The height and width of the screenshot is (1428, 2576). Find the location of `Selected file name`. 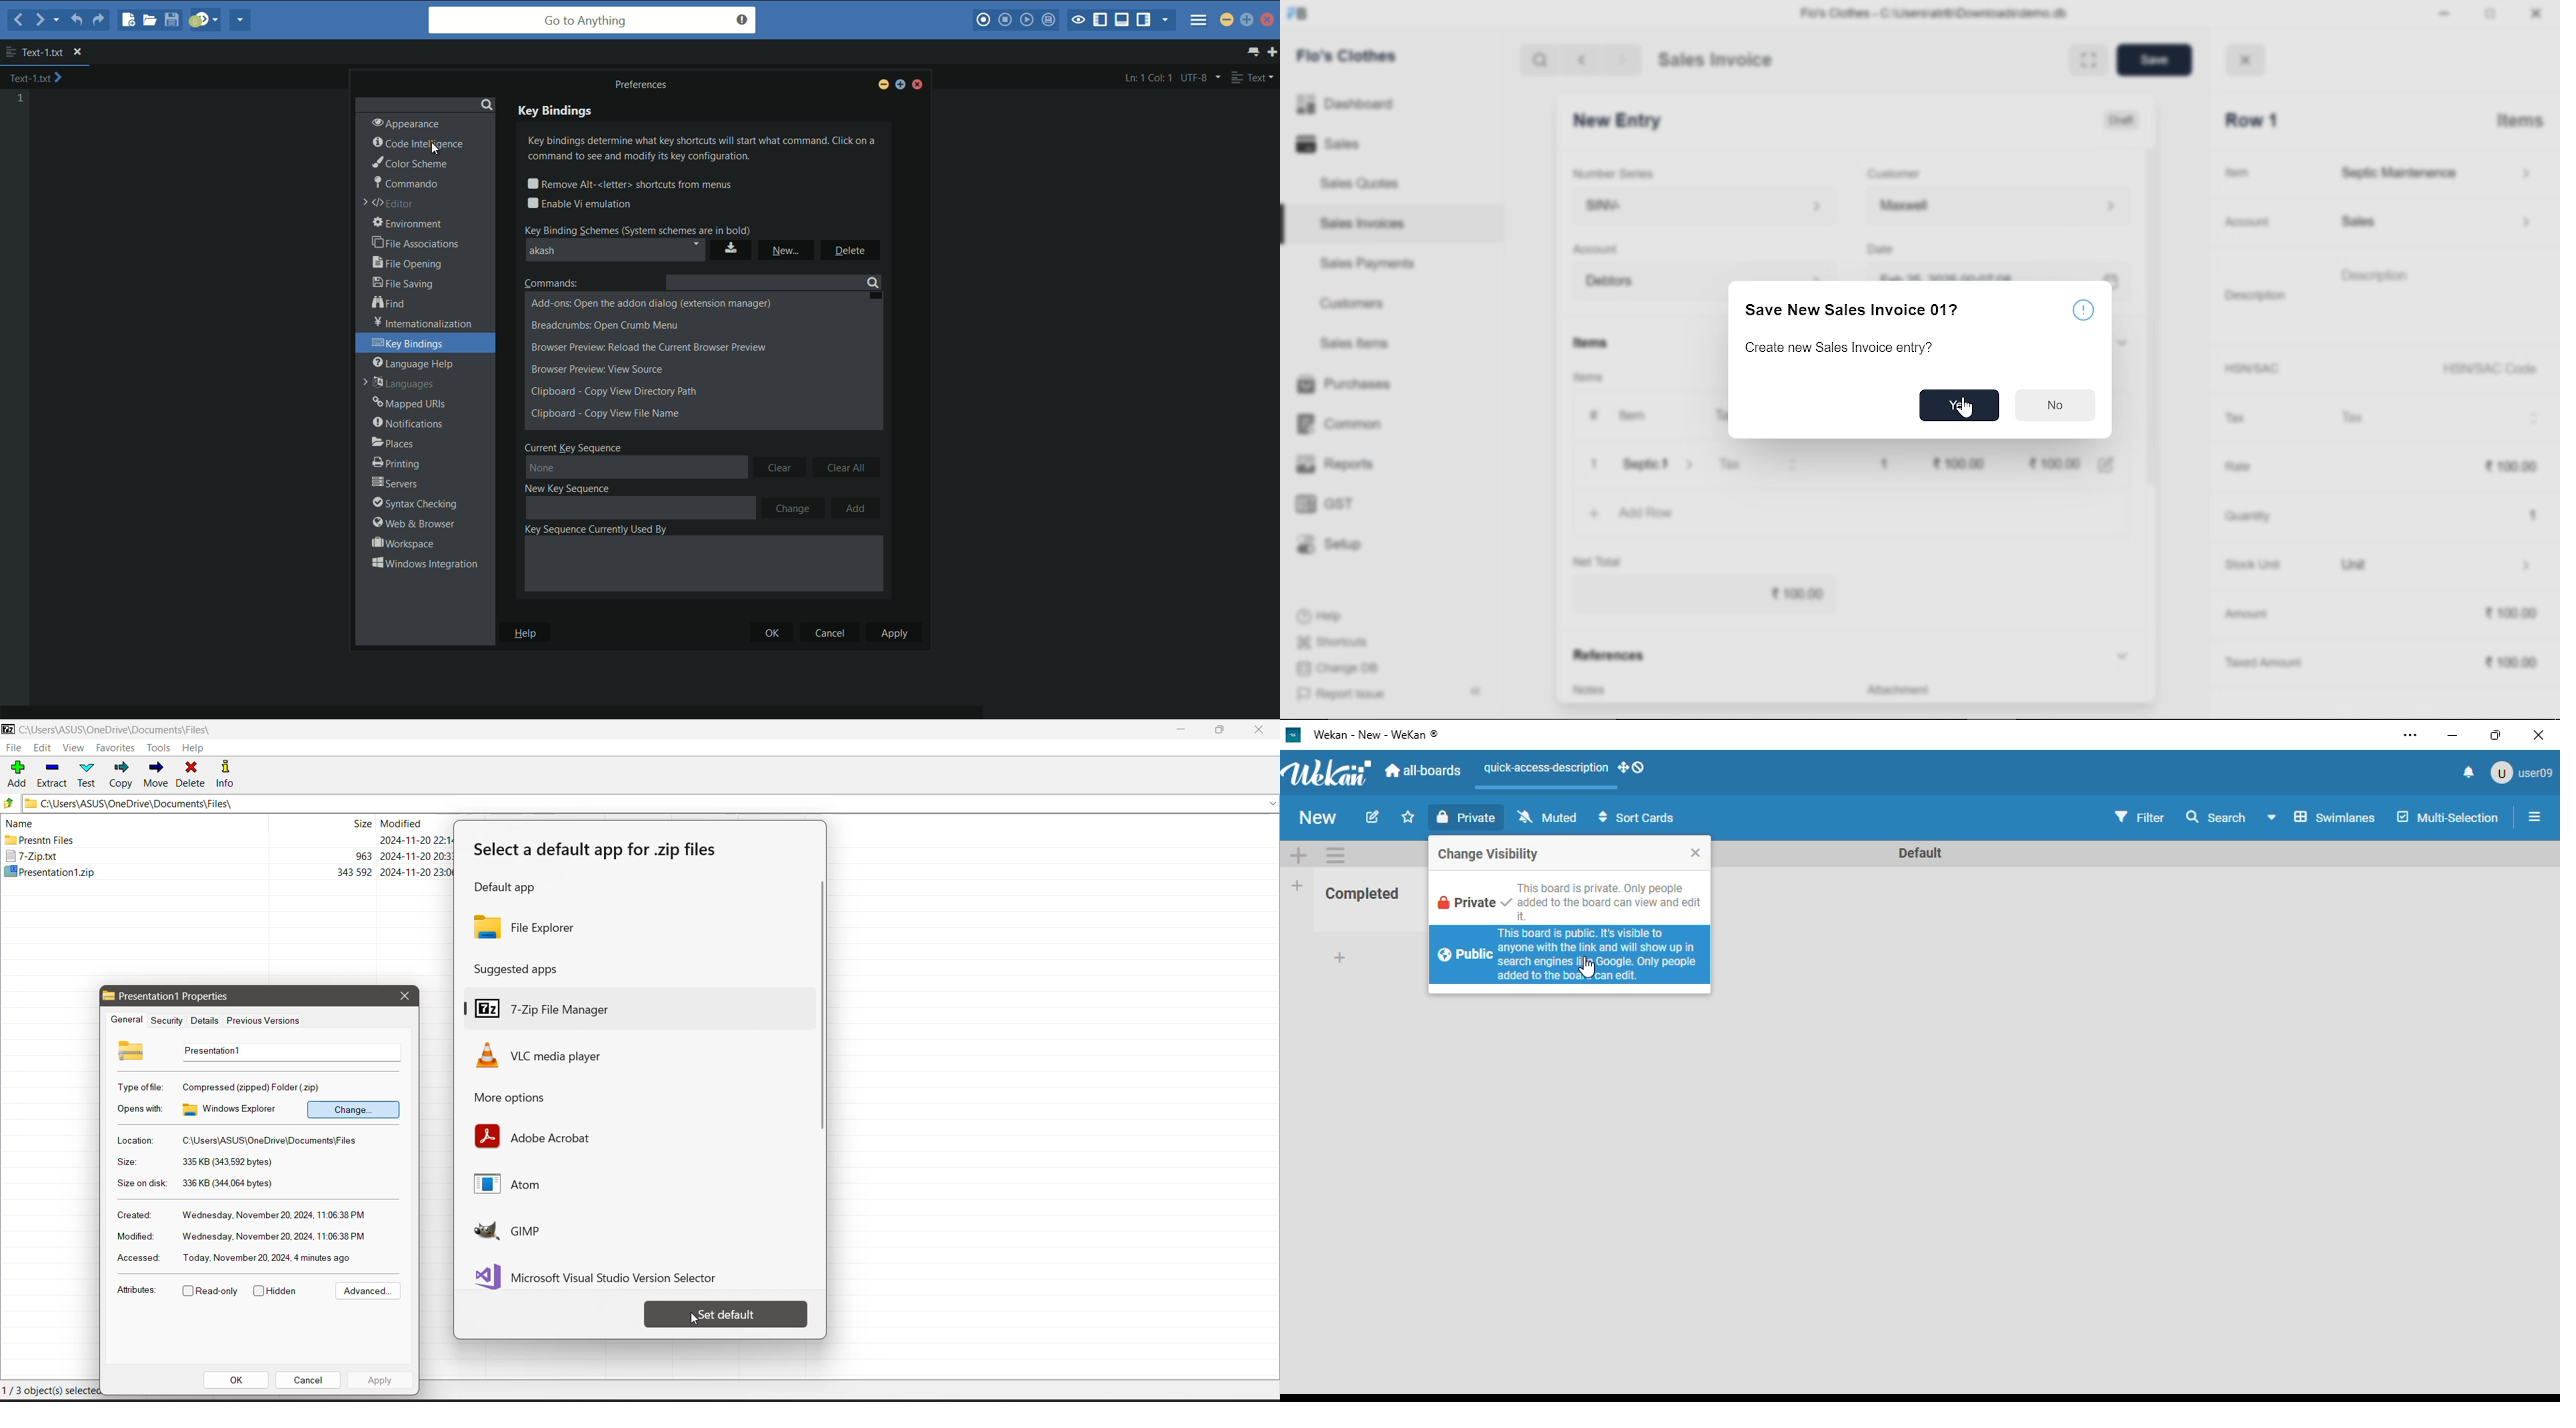

Selected file name is located at coordinates (288, 1052).